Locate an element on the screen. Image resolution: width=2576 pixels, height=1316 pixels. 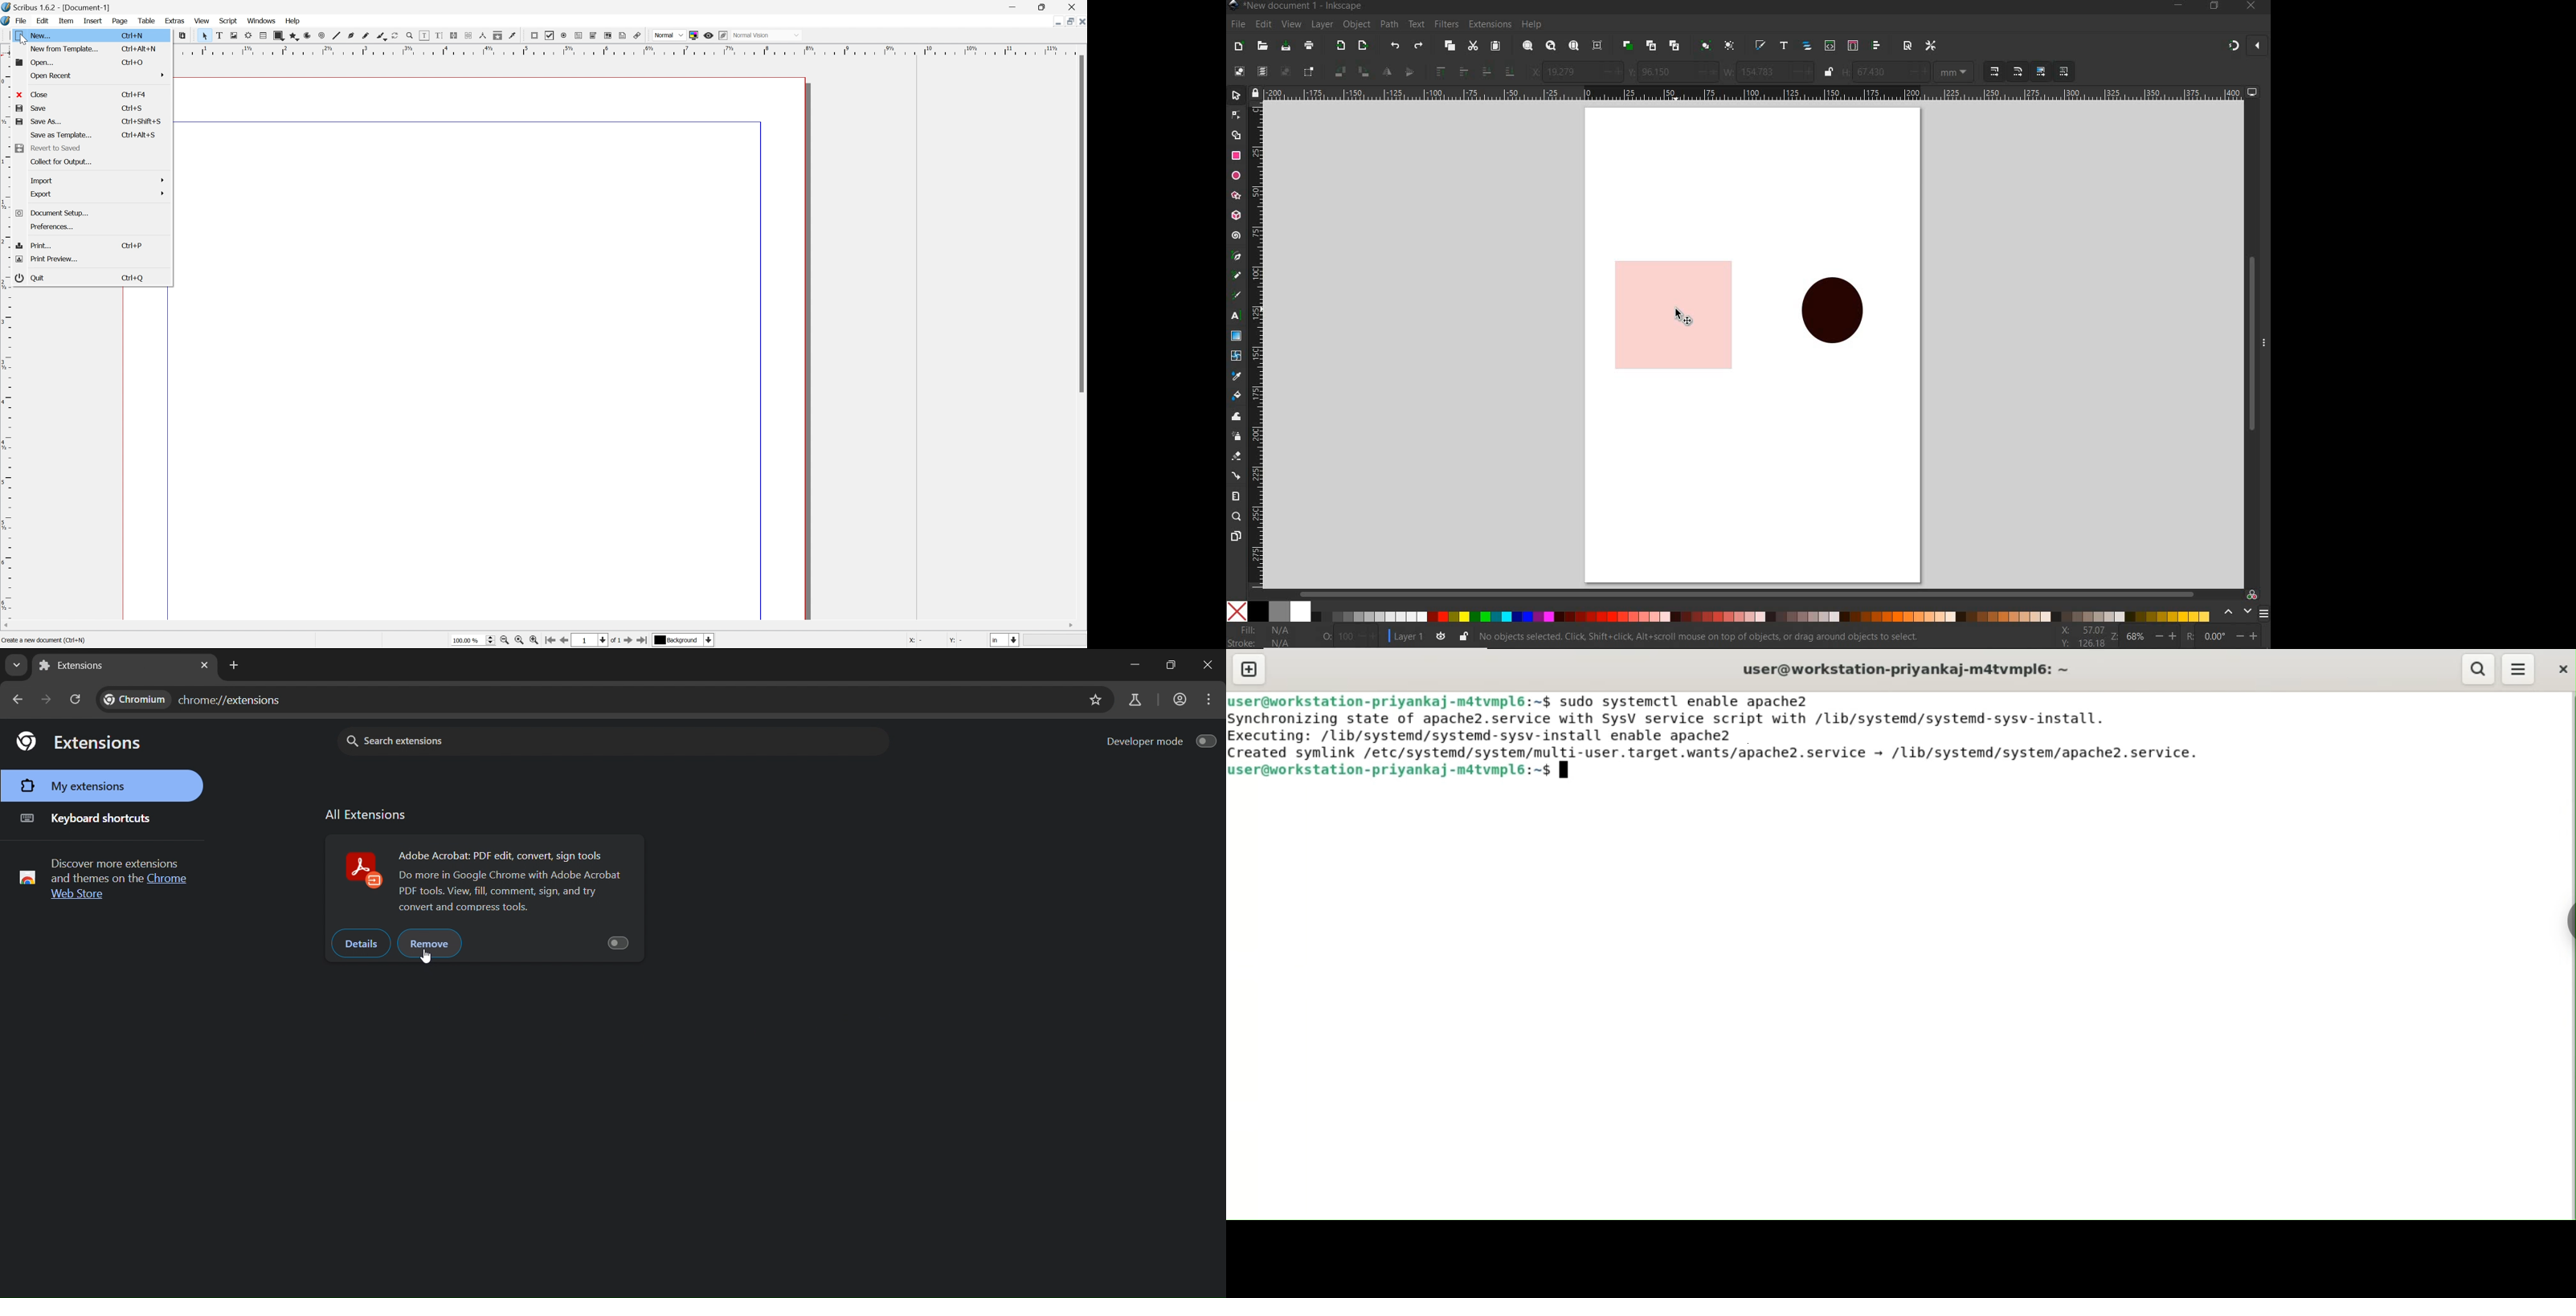
lower to bottom is located at coordinates (1509, 70).